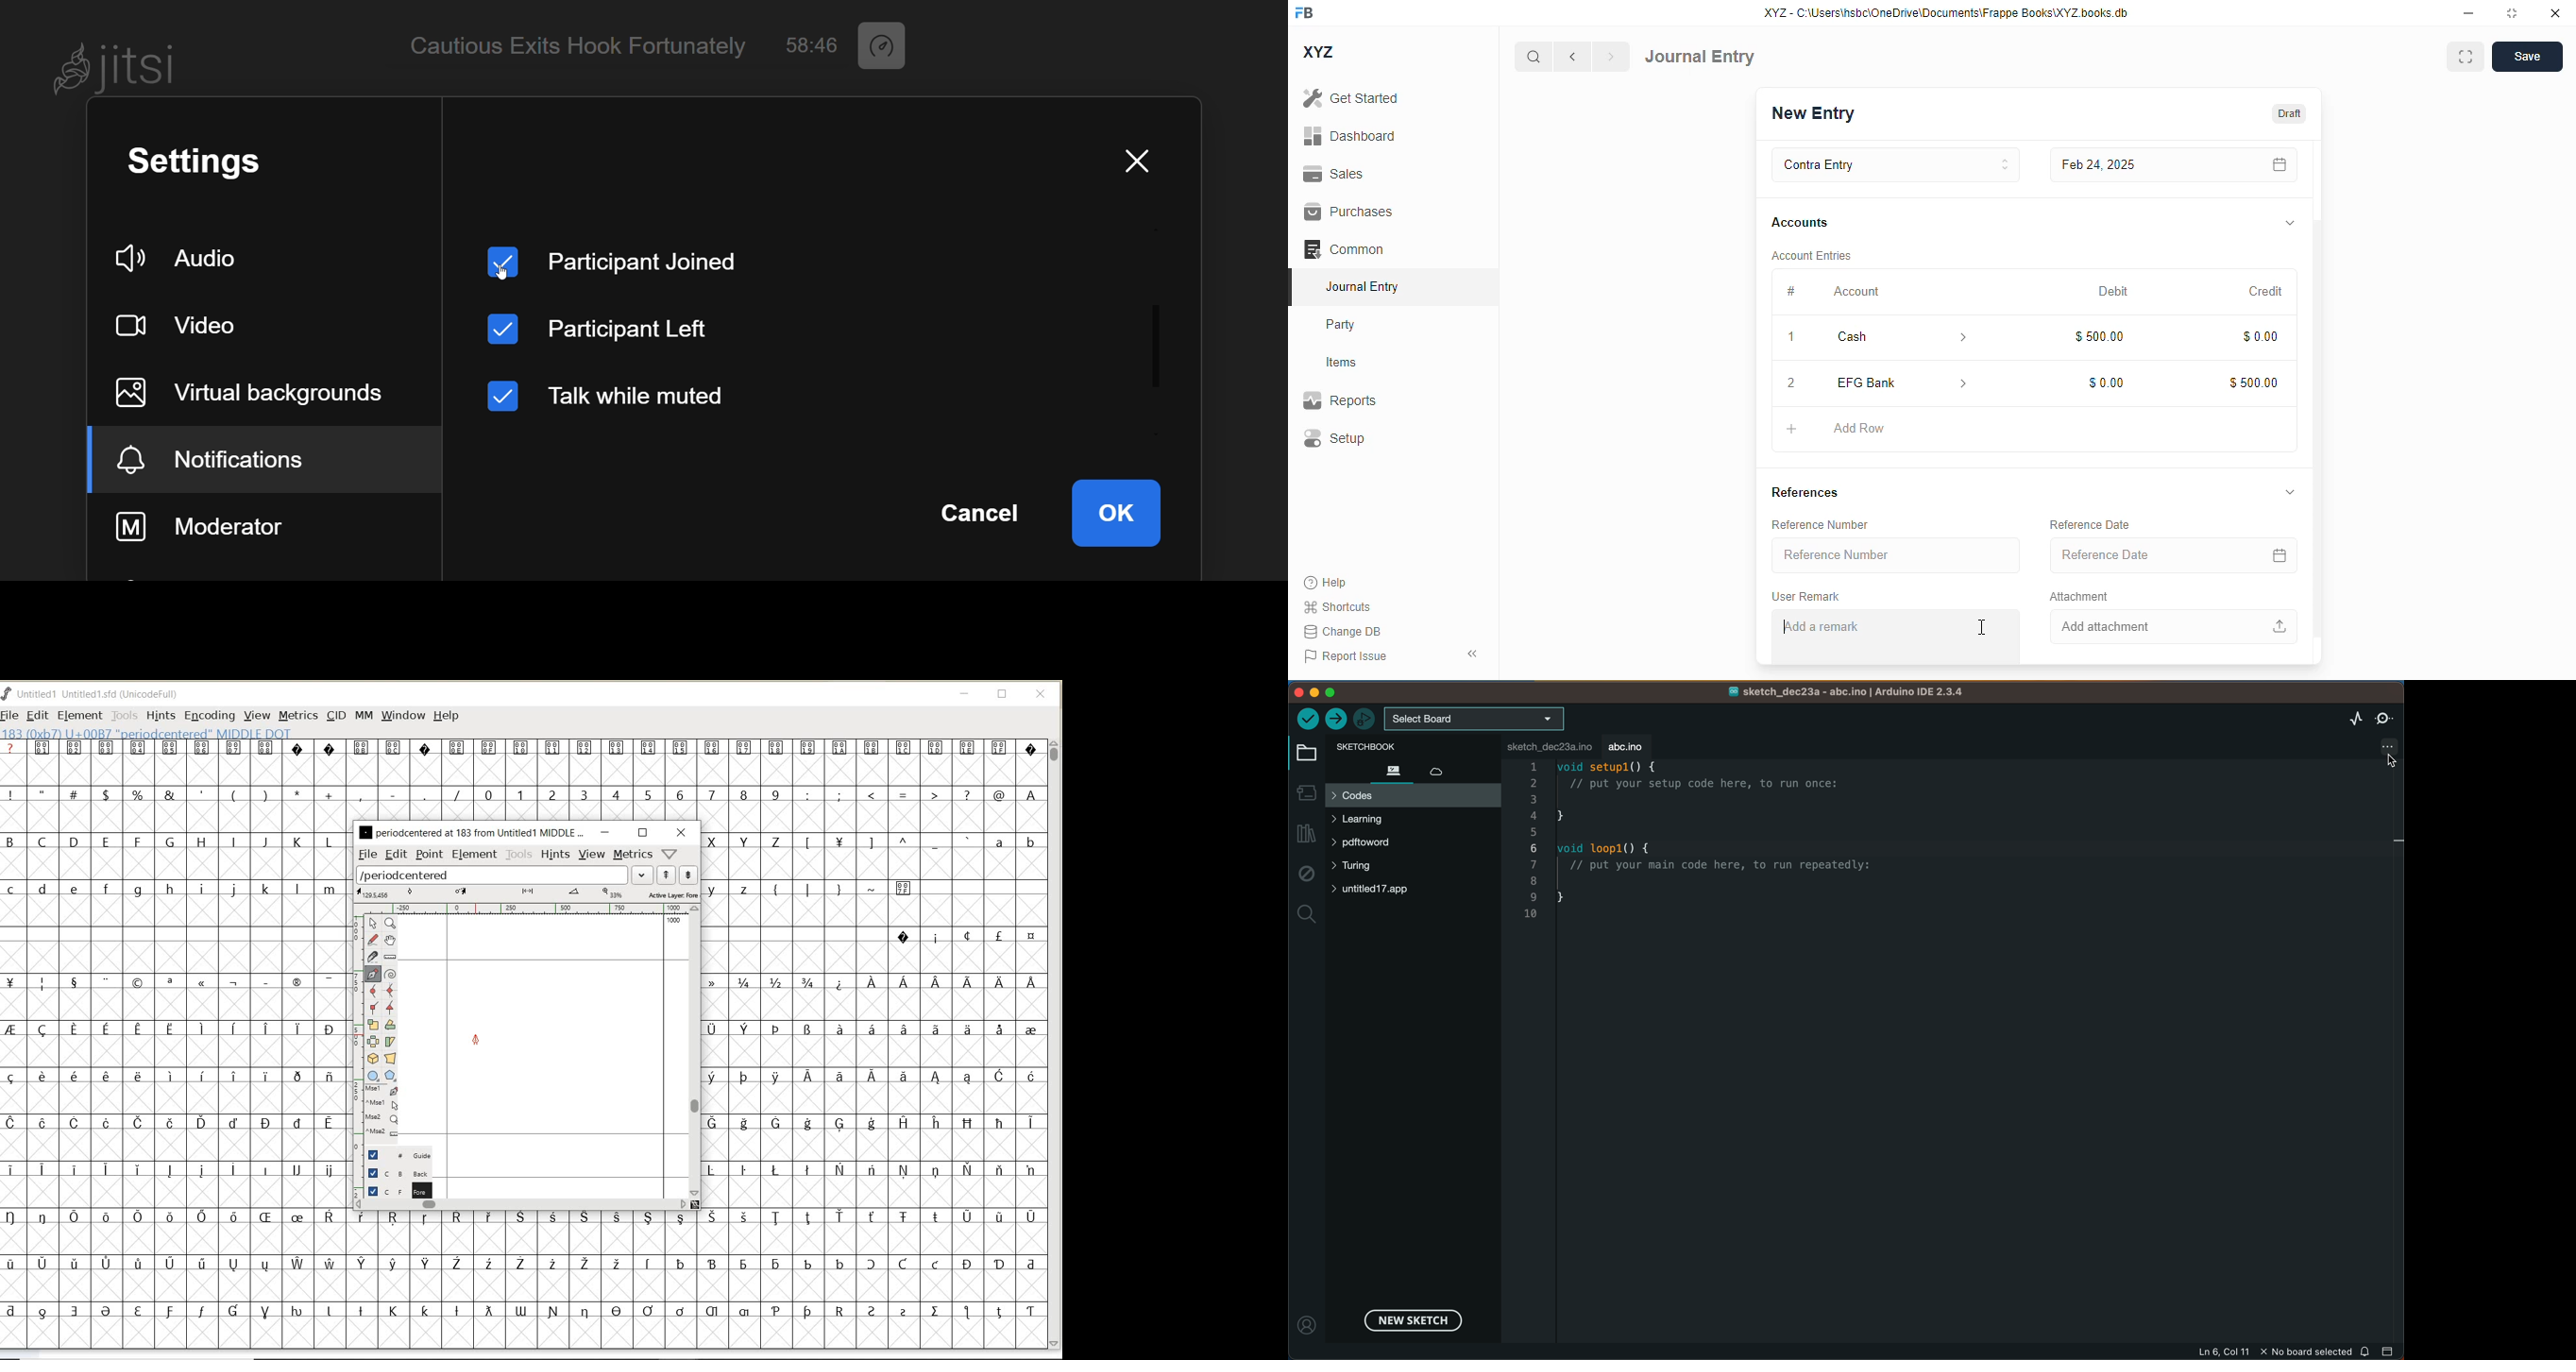 The width and height of the screenshot is (2576, 1372). Describe the element at coordinates (629, 794) in the screenshot. I see `numbers` at that location.